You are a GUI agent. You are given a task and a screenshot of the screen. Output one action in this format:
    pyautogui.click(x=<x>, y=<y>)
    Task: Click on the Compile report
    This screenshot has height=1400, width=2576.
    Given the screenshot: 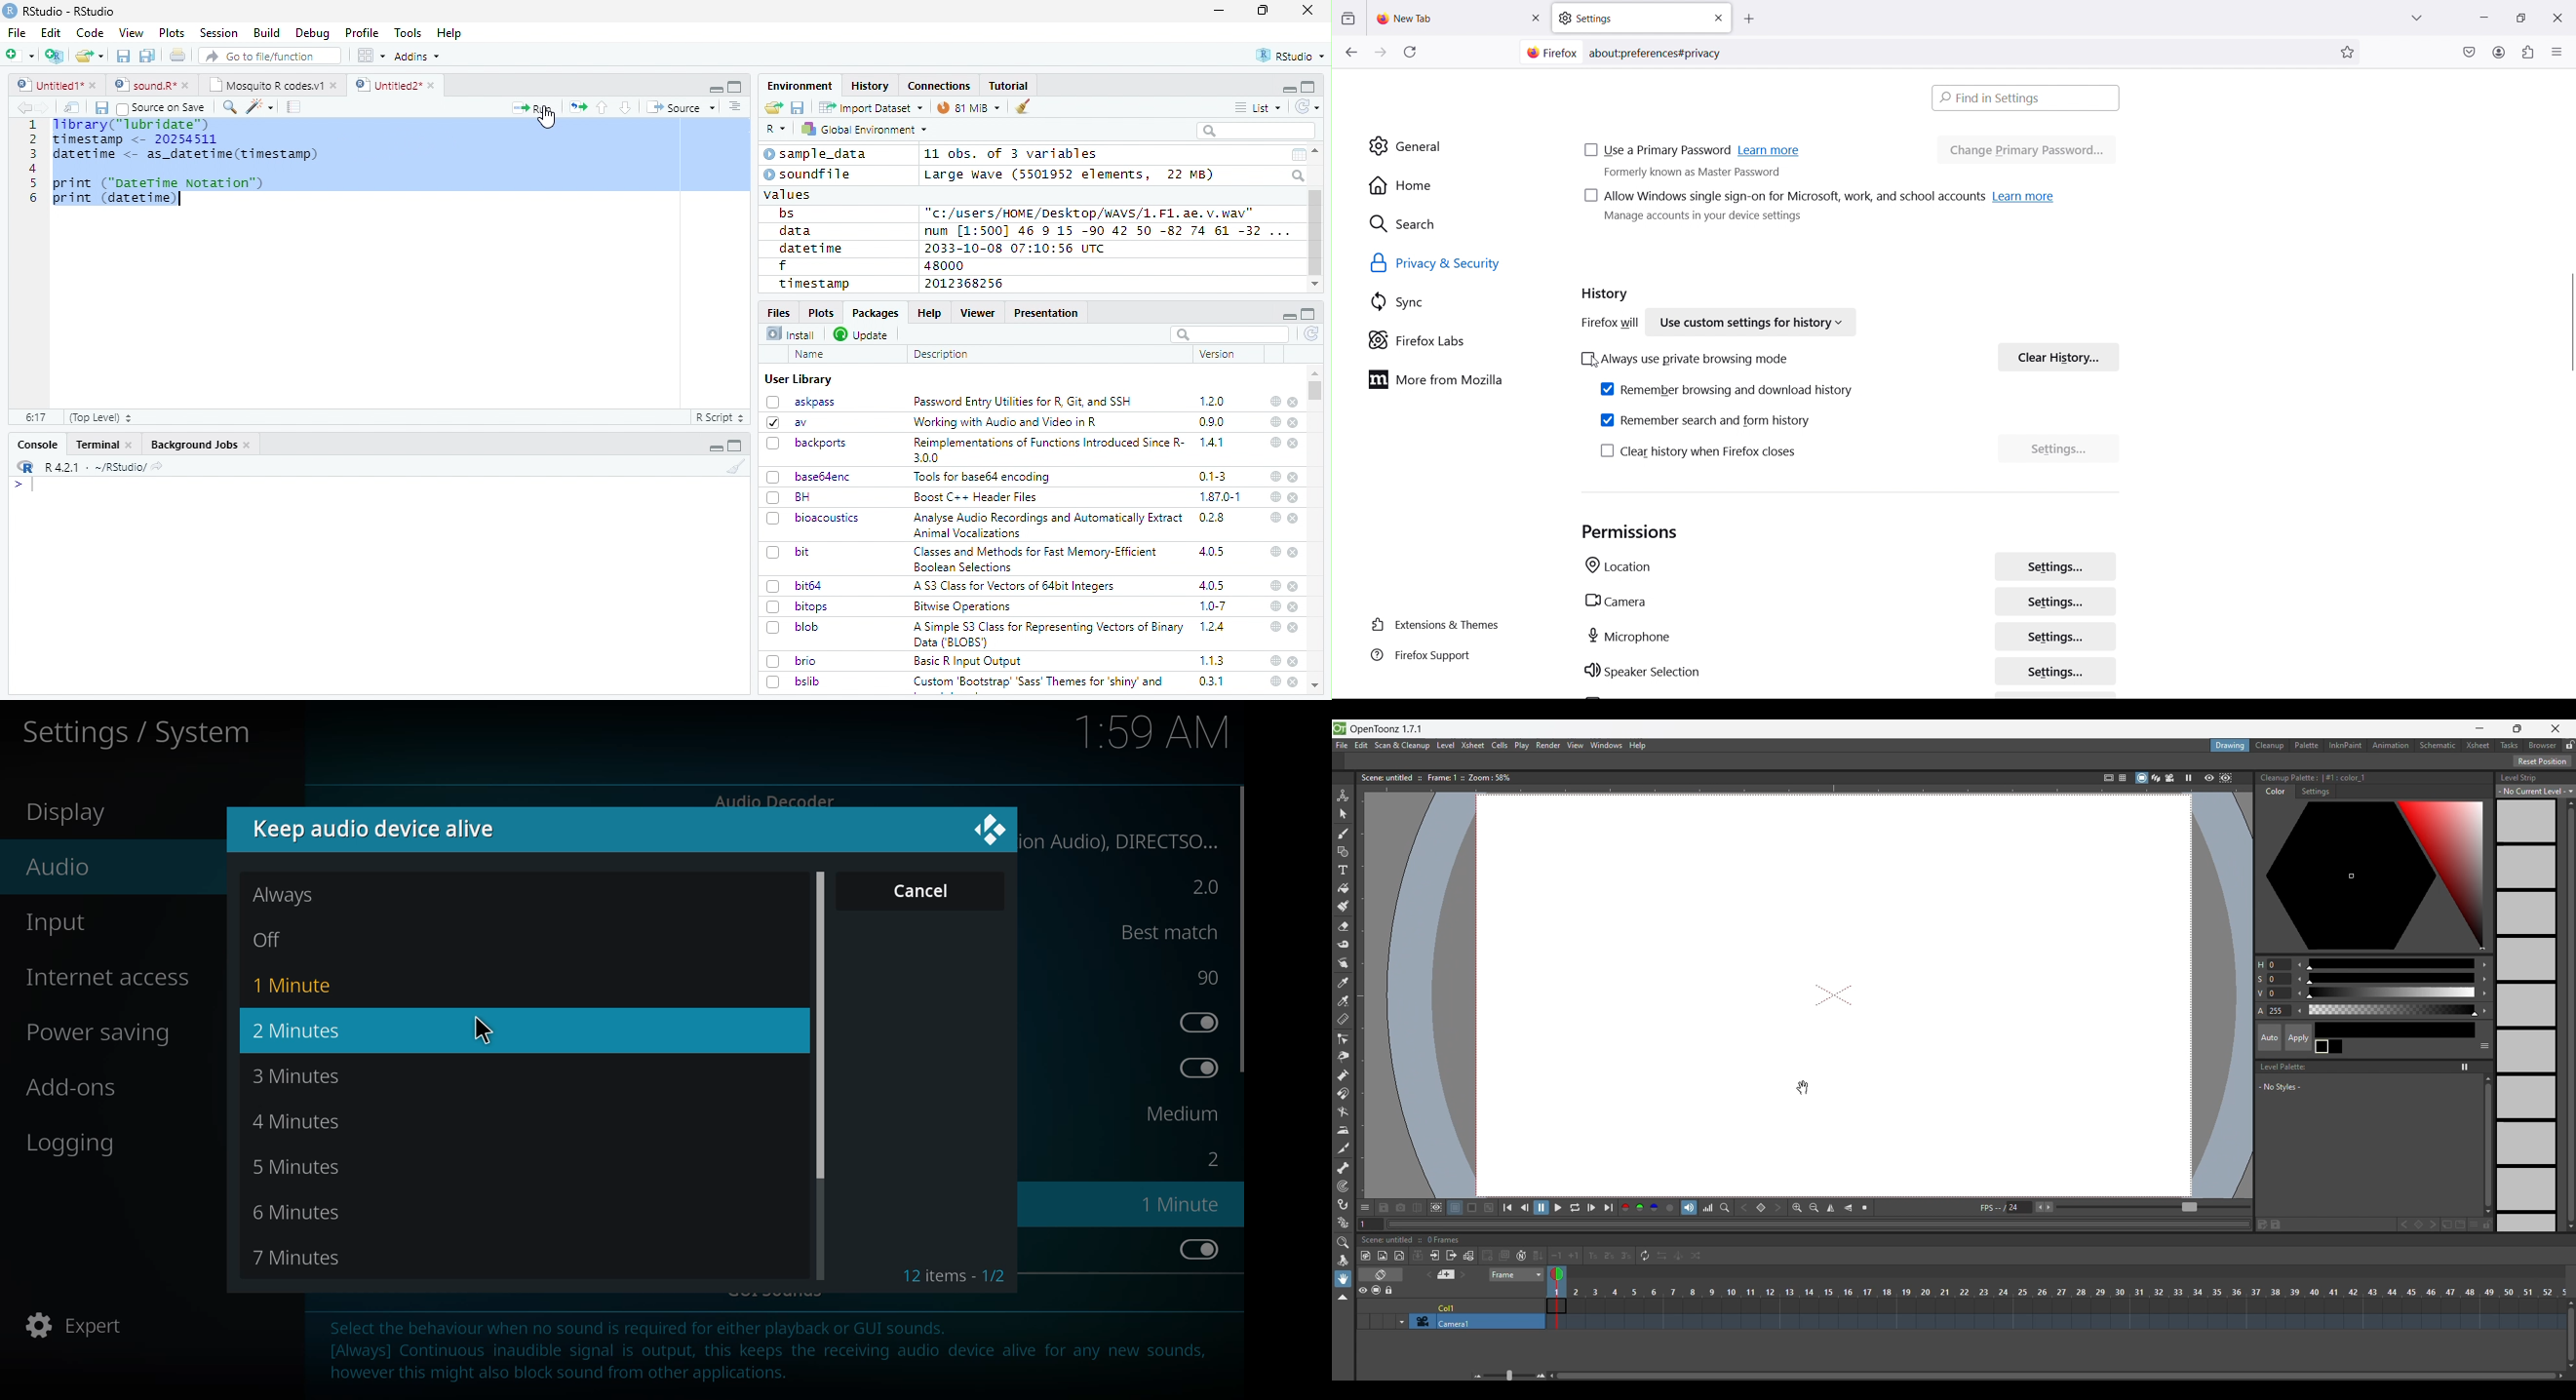 What is the action you would take?
    pyautogui.click(x=294, y=107)
    